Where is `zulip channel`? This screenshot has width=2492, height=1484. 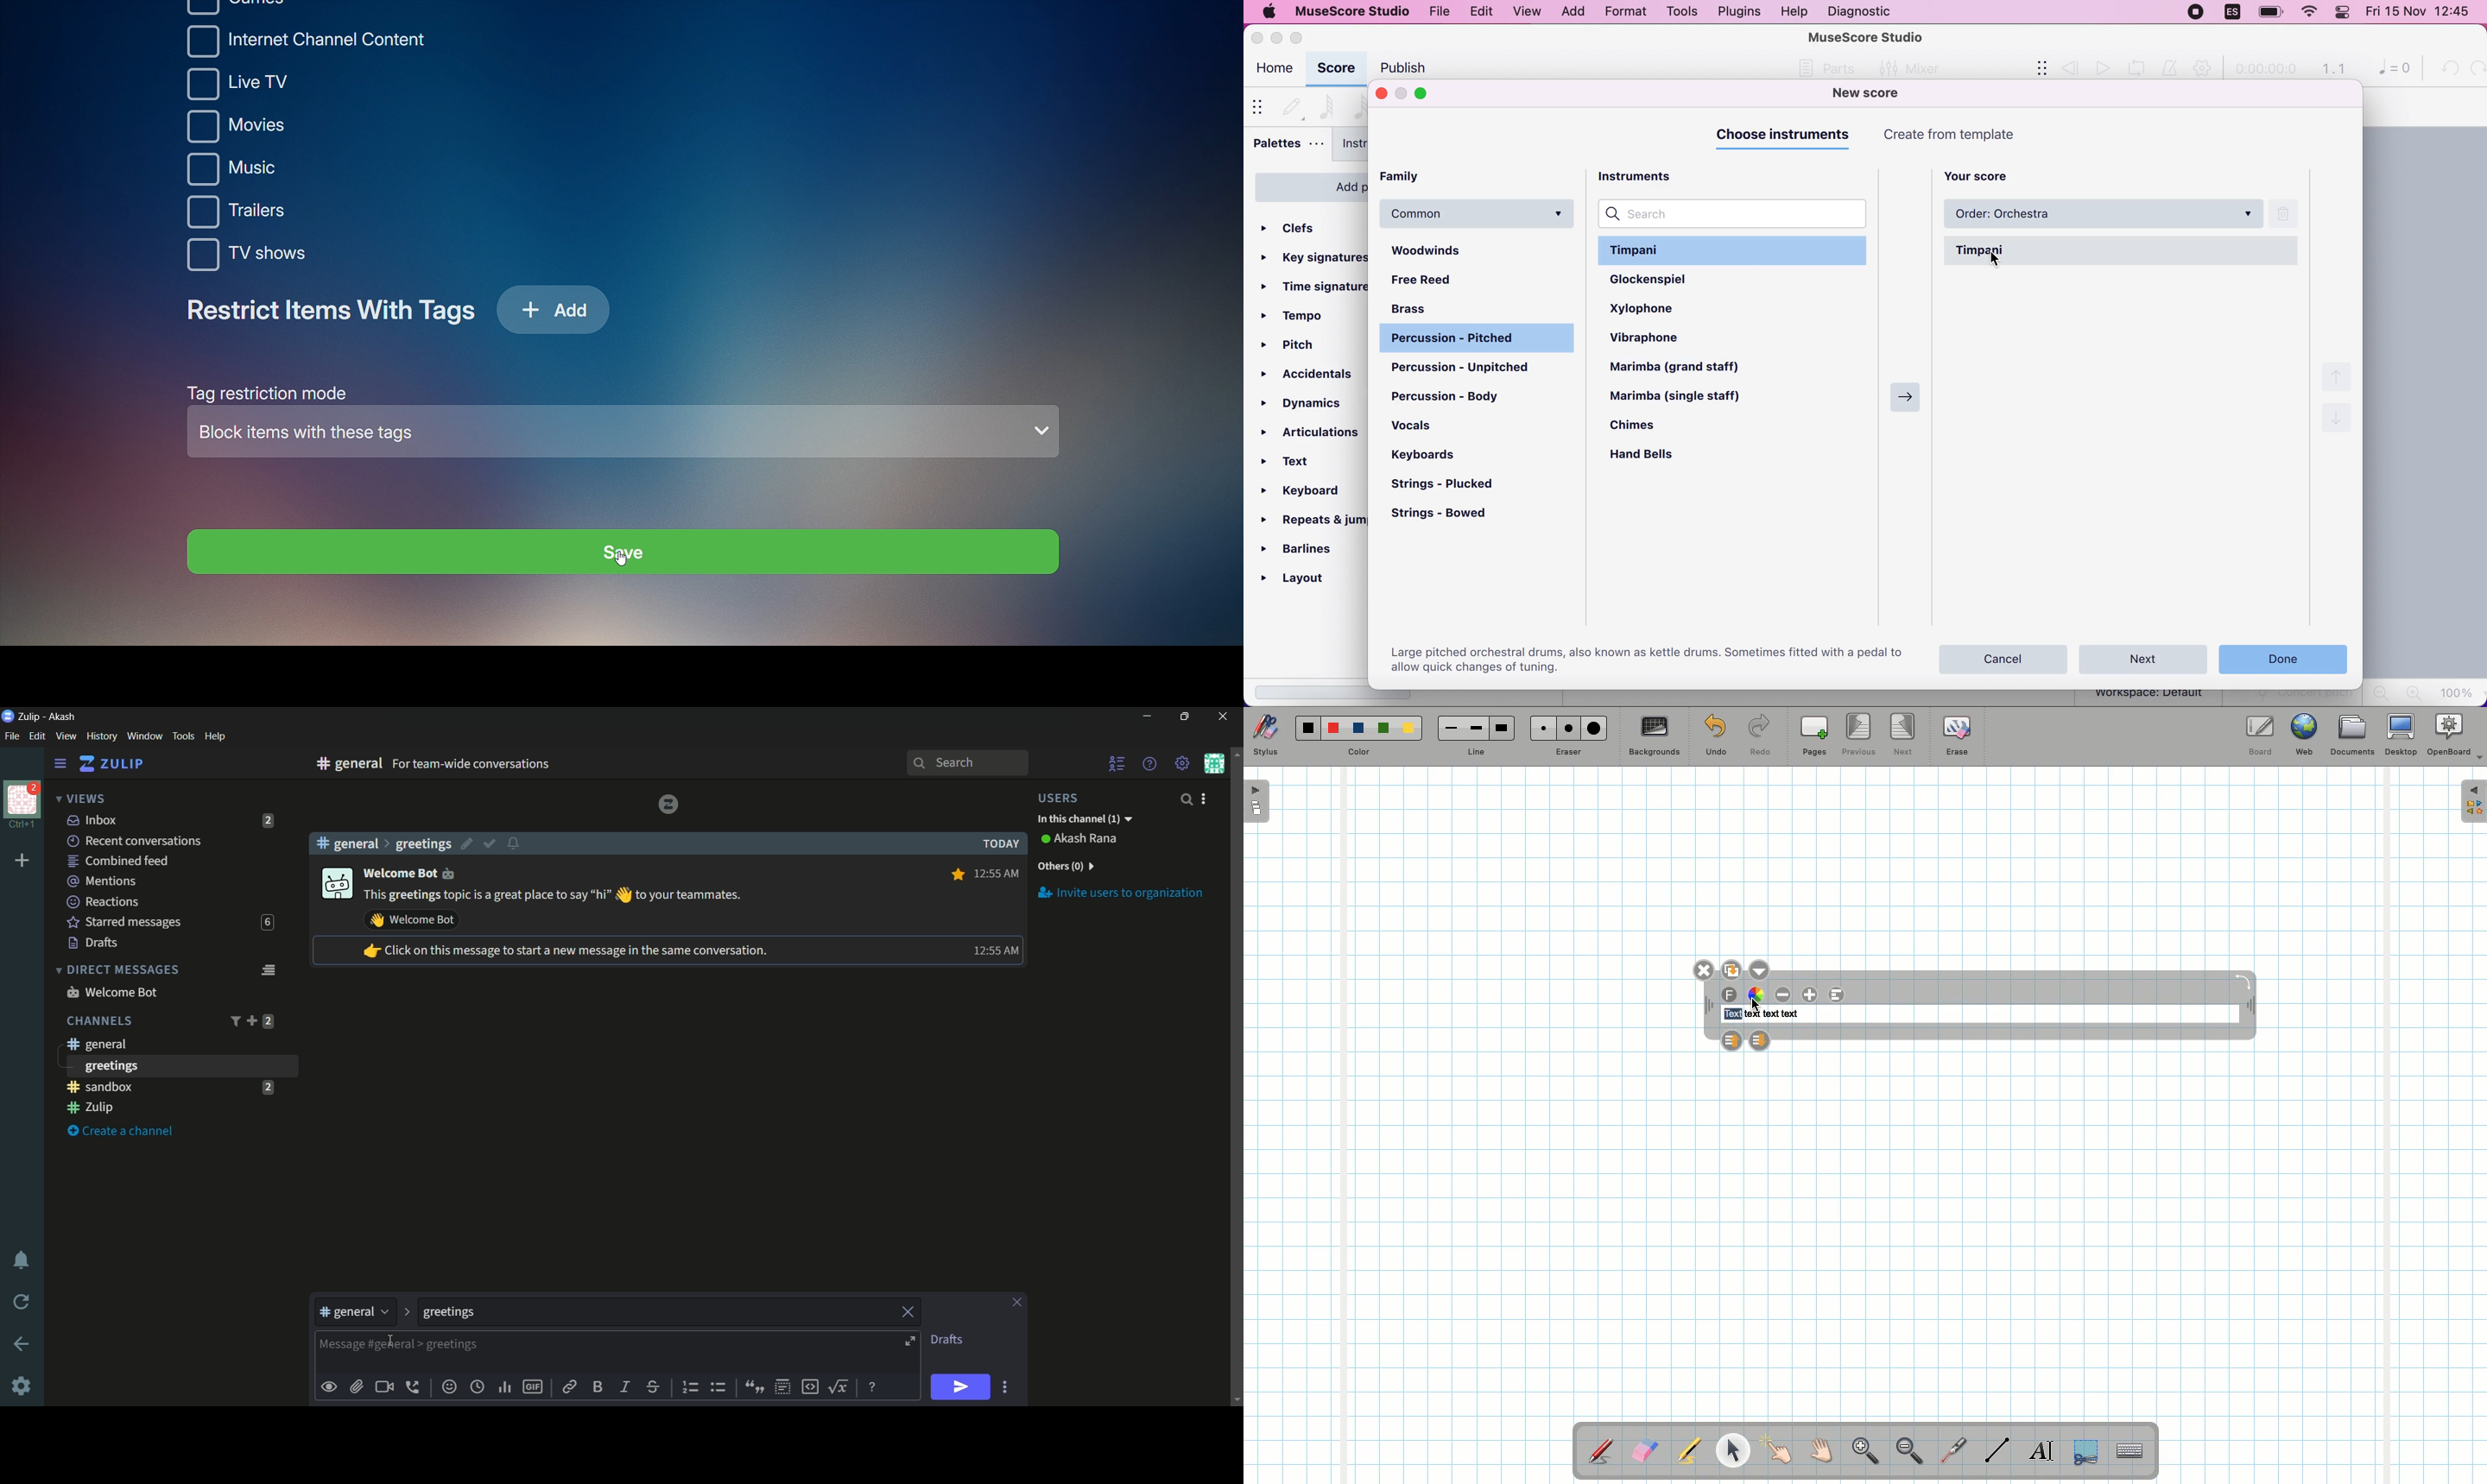 zulip channel is located at coordinates (175, 1108).